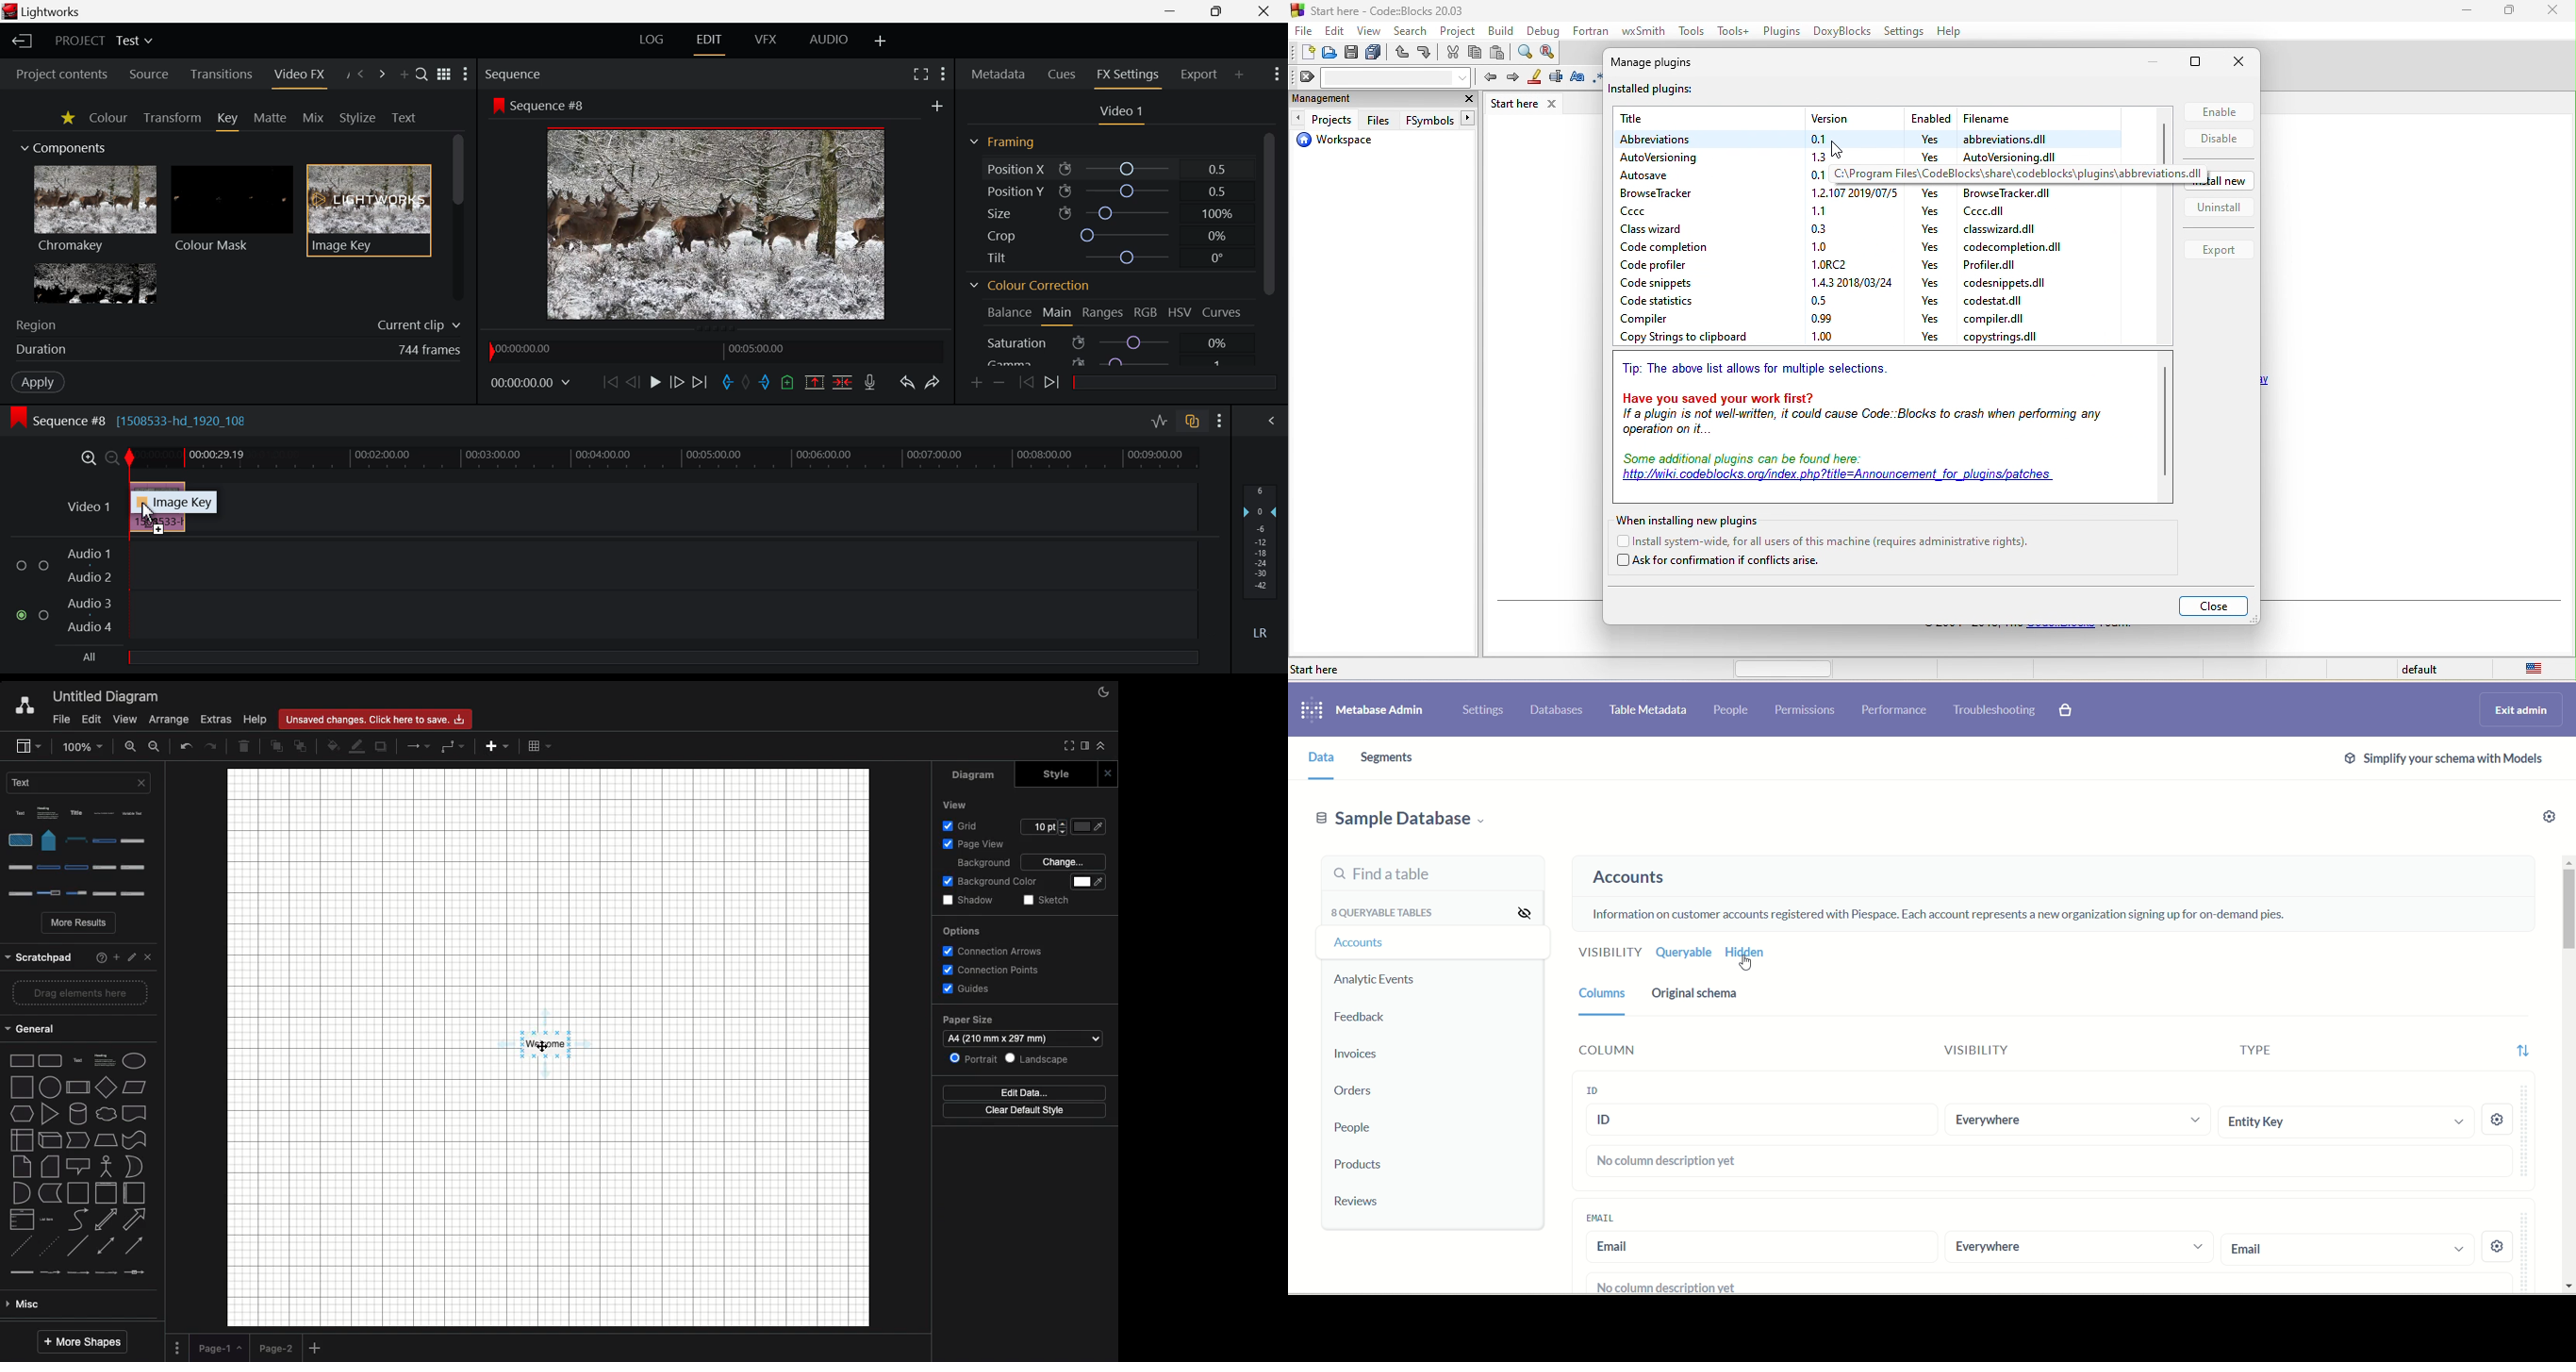 The height and width of the screenshot is (1372, 2576). Describe the element at coordinates (1269, 421) in the screenshot. I see `Show Audio Mix` at that location.